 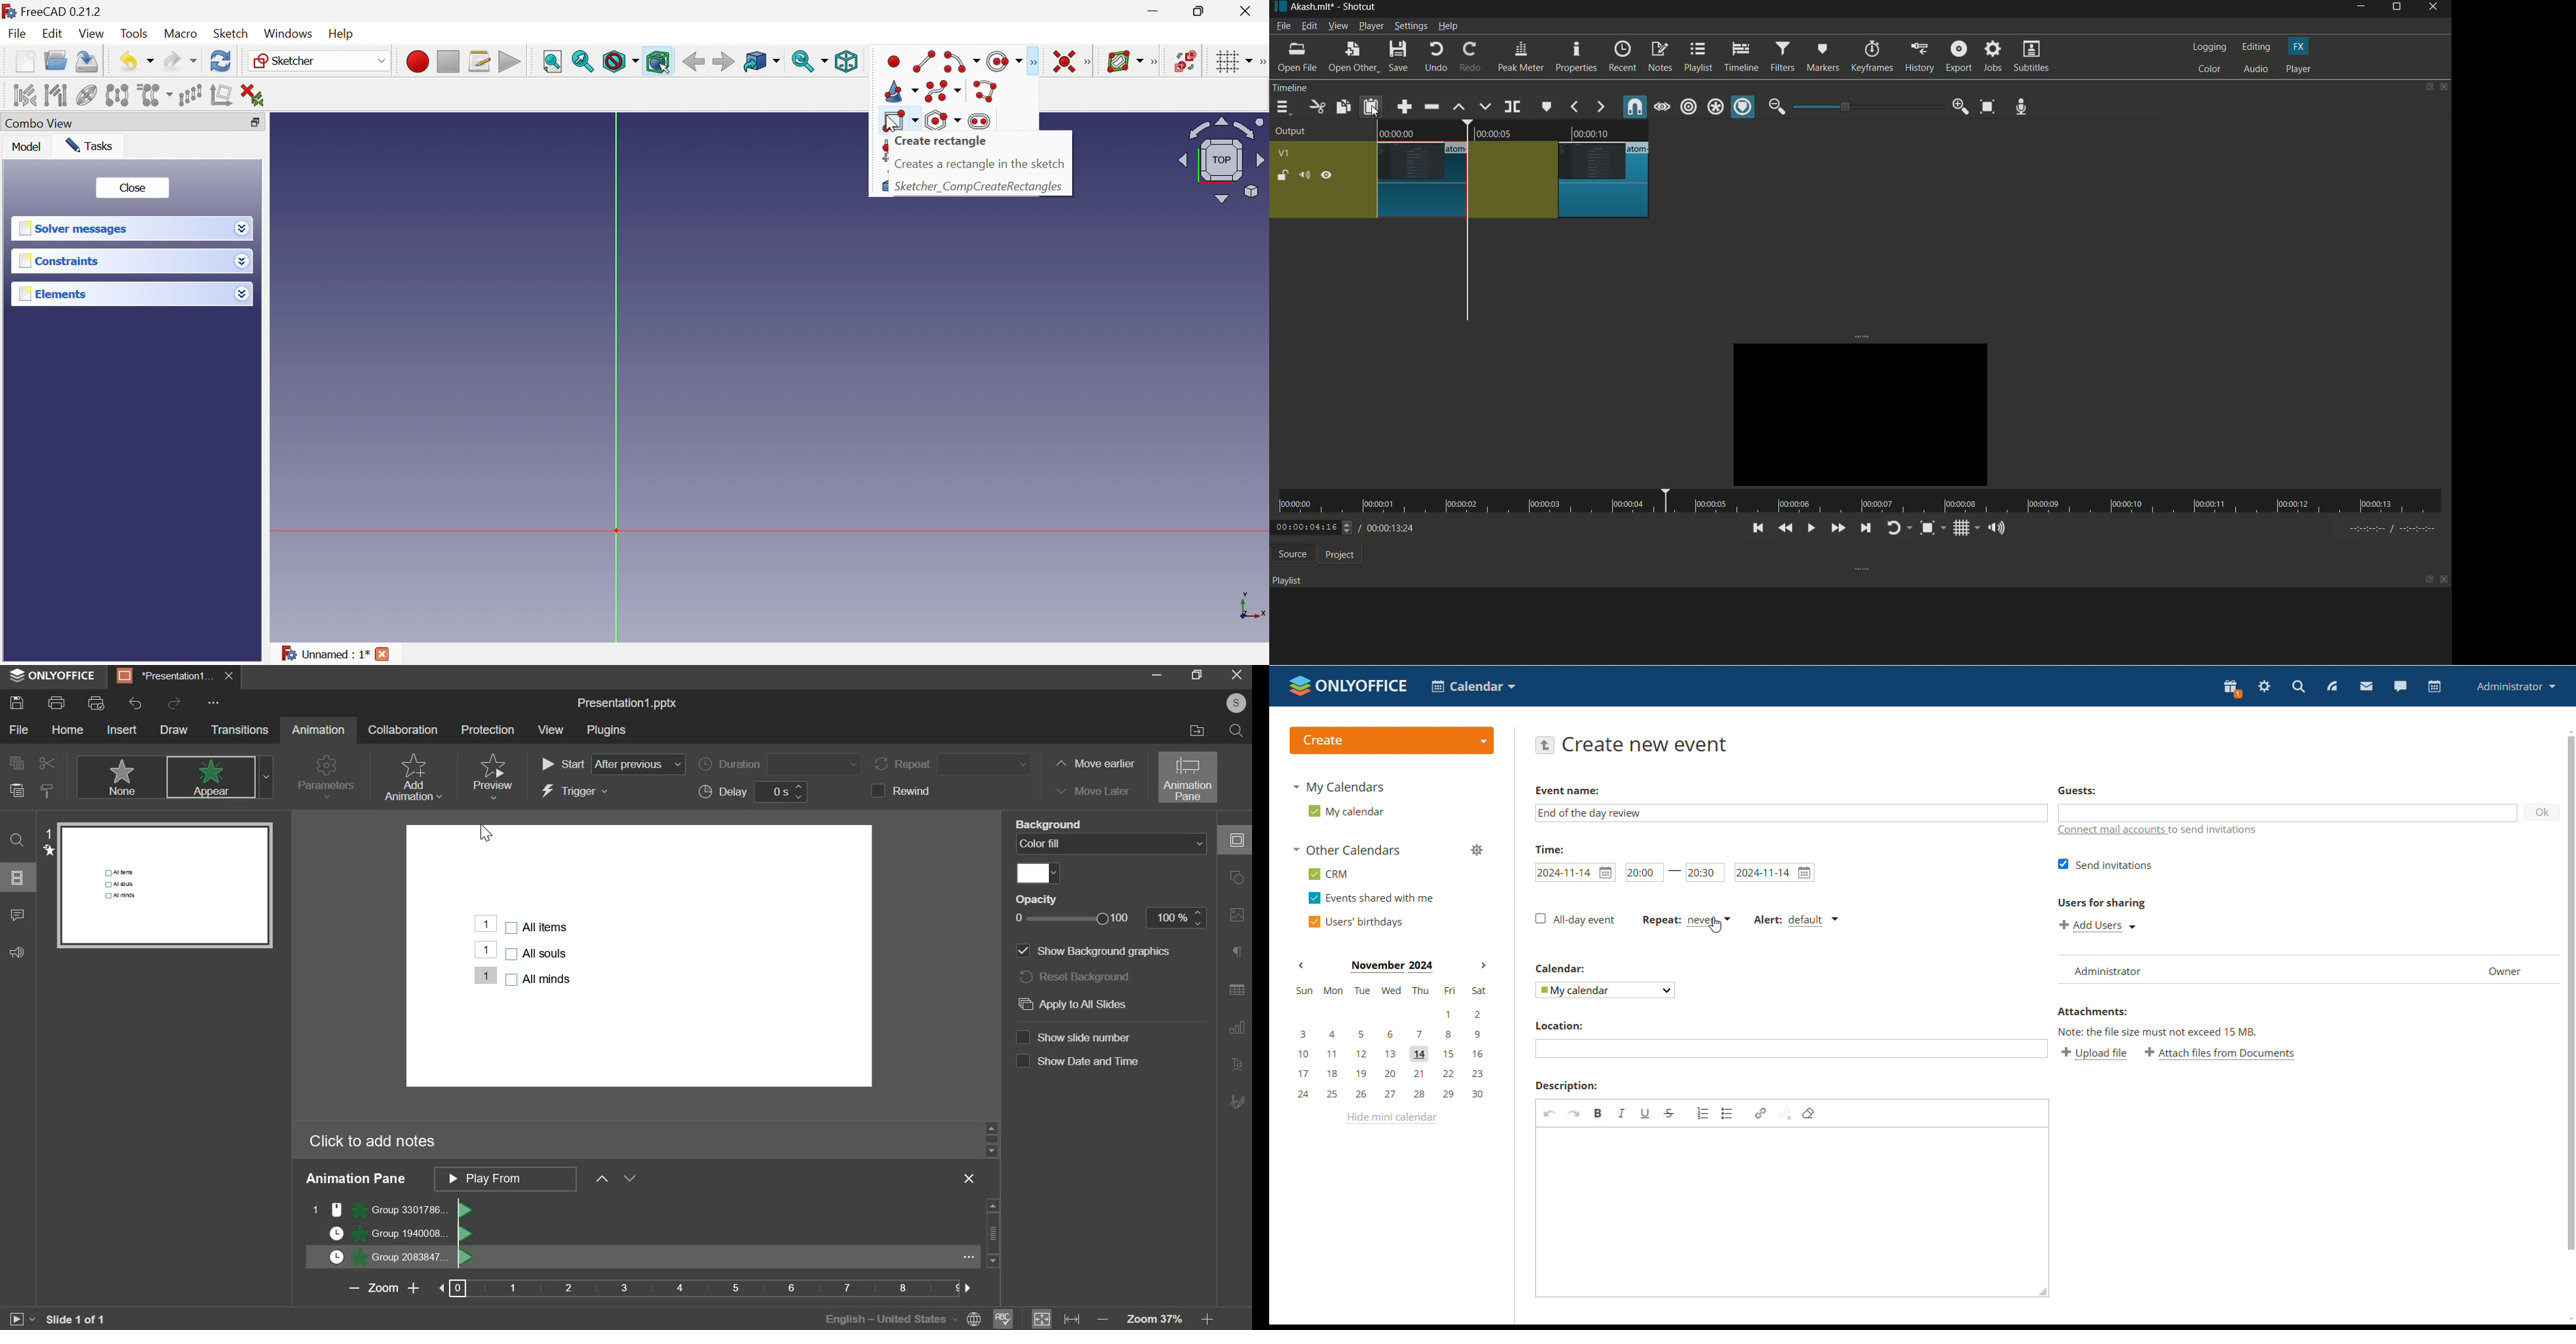 I want to click on Attachments, so click(x=2091, y=1011).